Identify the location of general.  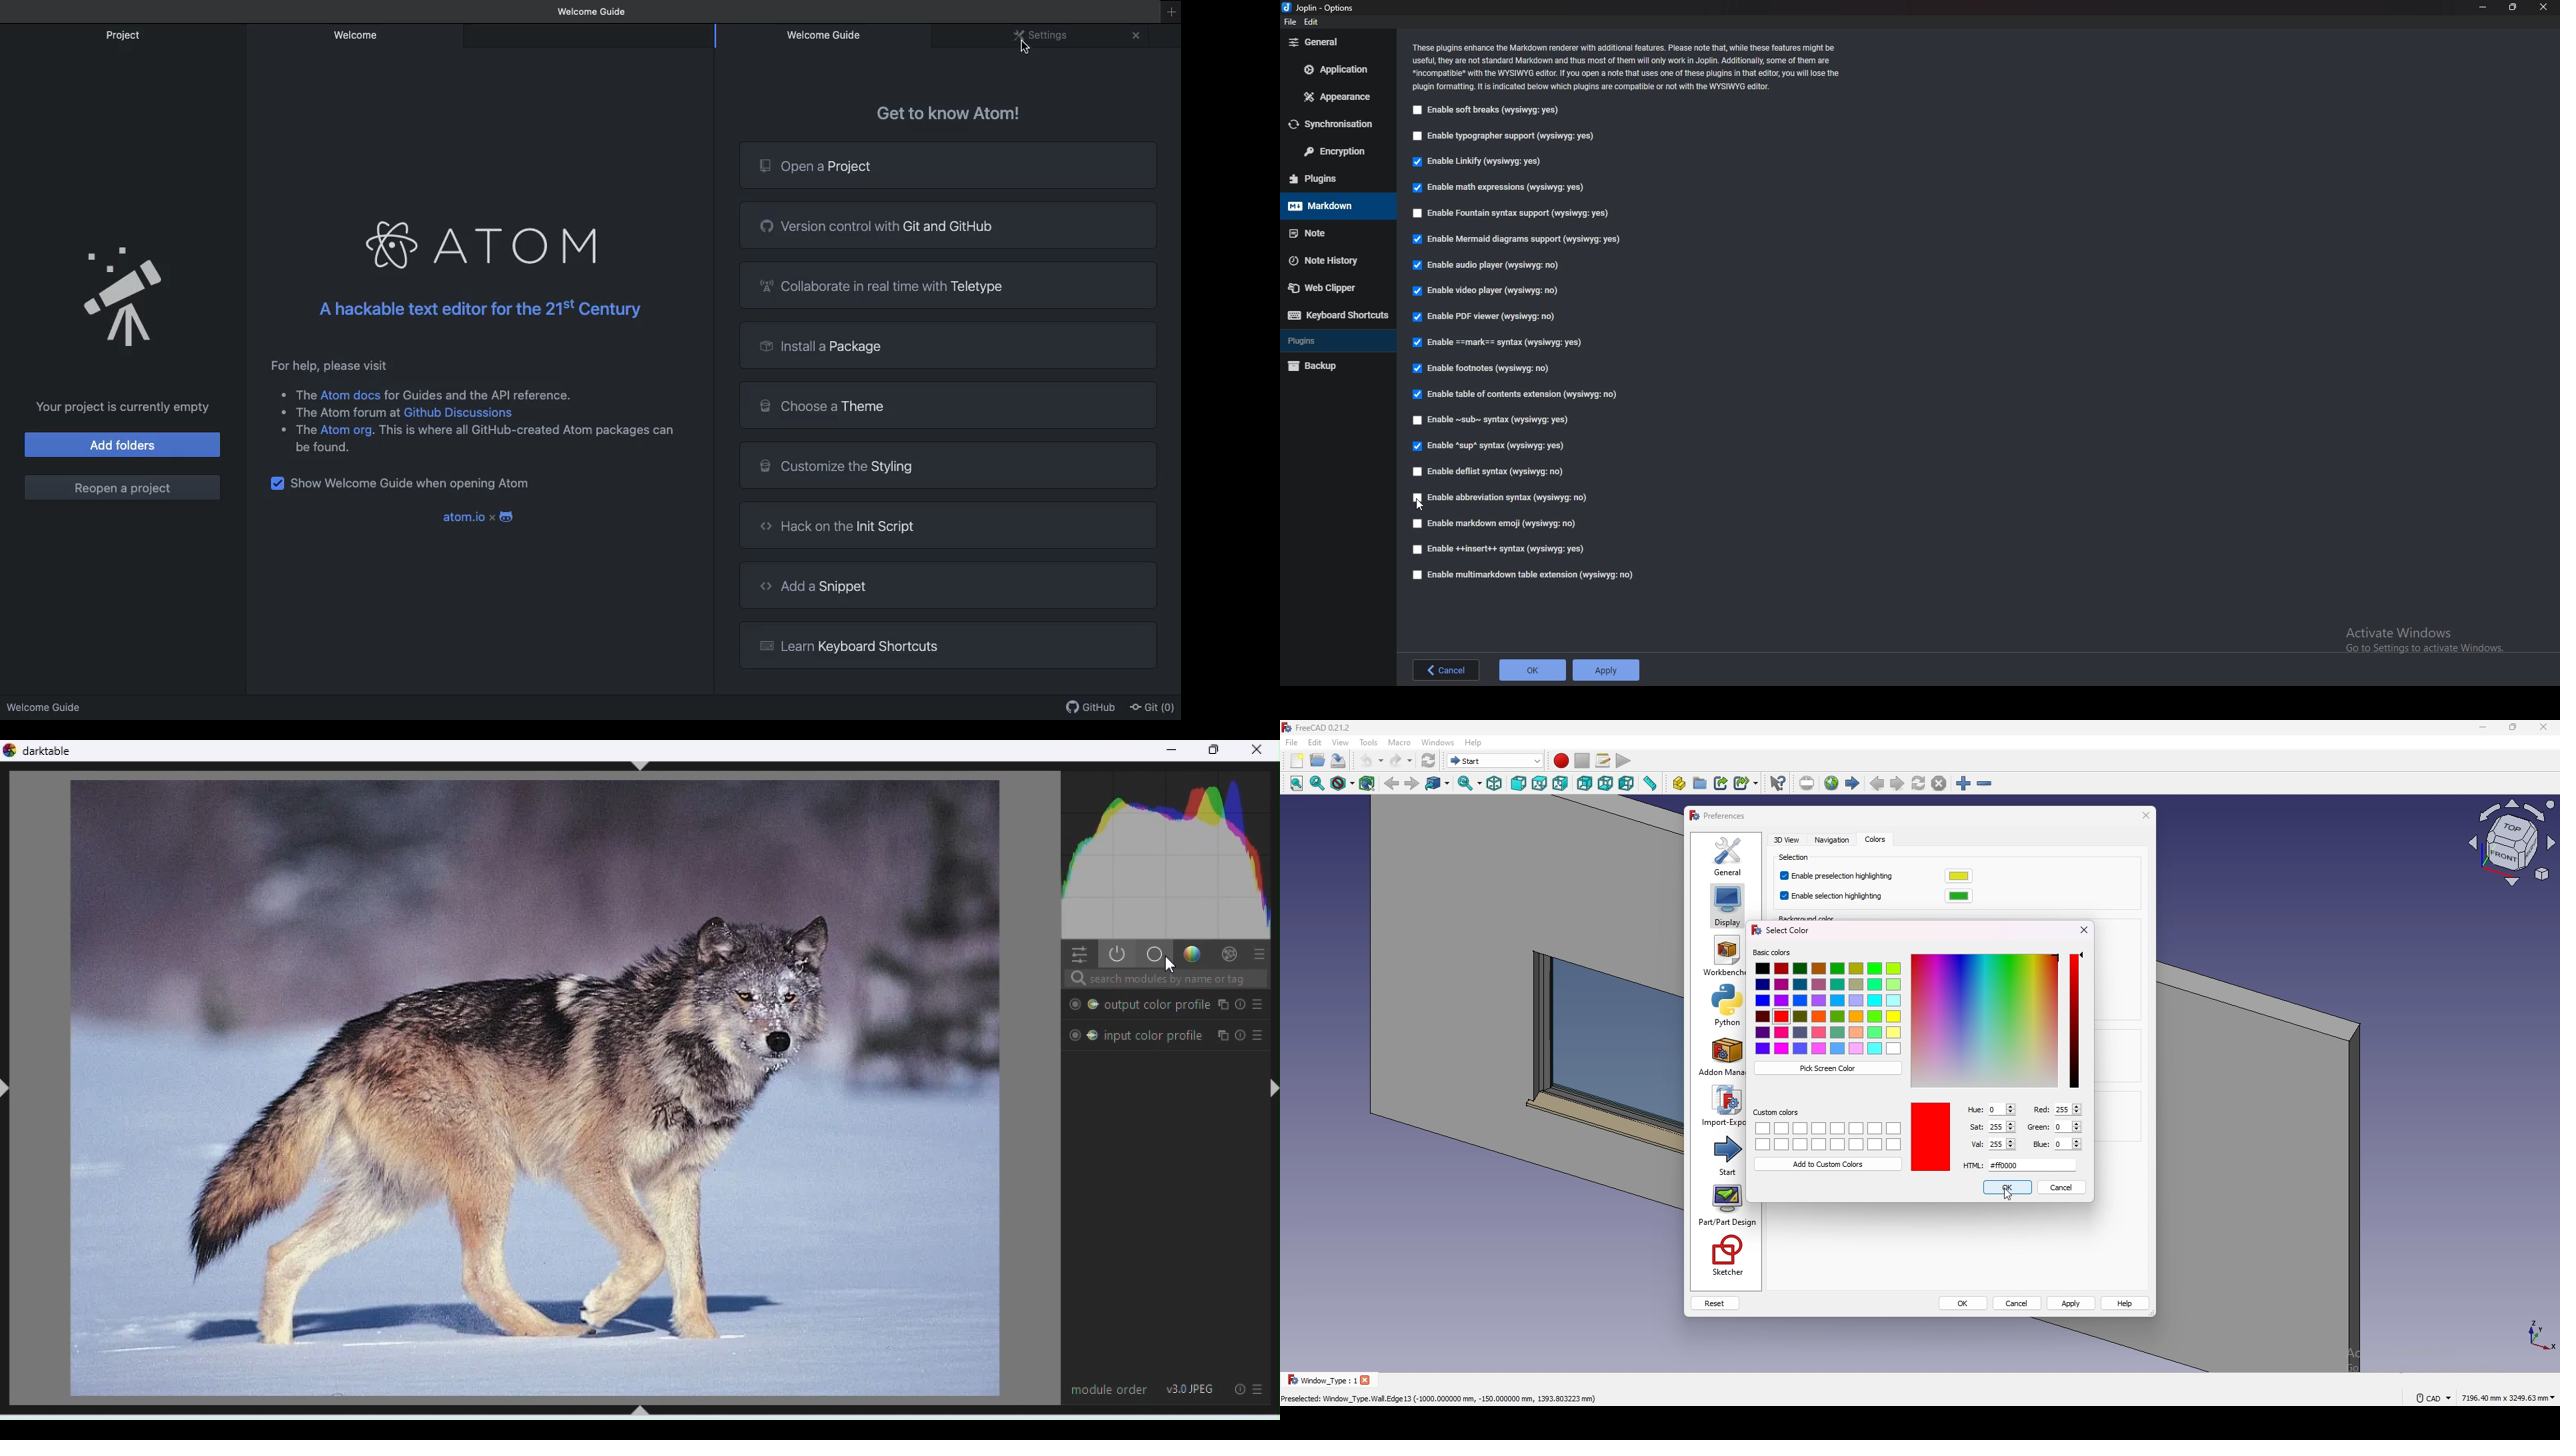
(1729, 855).